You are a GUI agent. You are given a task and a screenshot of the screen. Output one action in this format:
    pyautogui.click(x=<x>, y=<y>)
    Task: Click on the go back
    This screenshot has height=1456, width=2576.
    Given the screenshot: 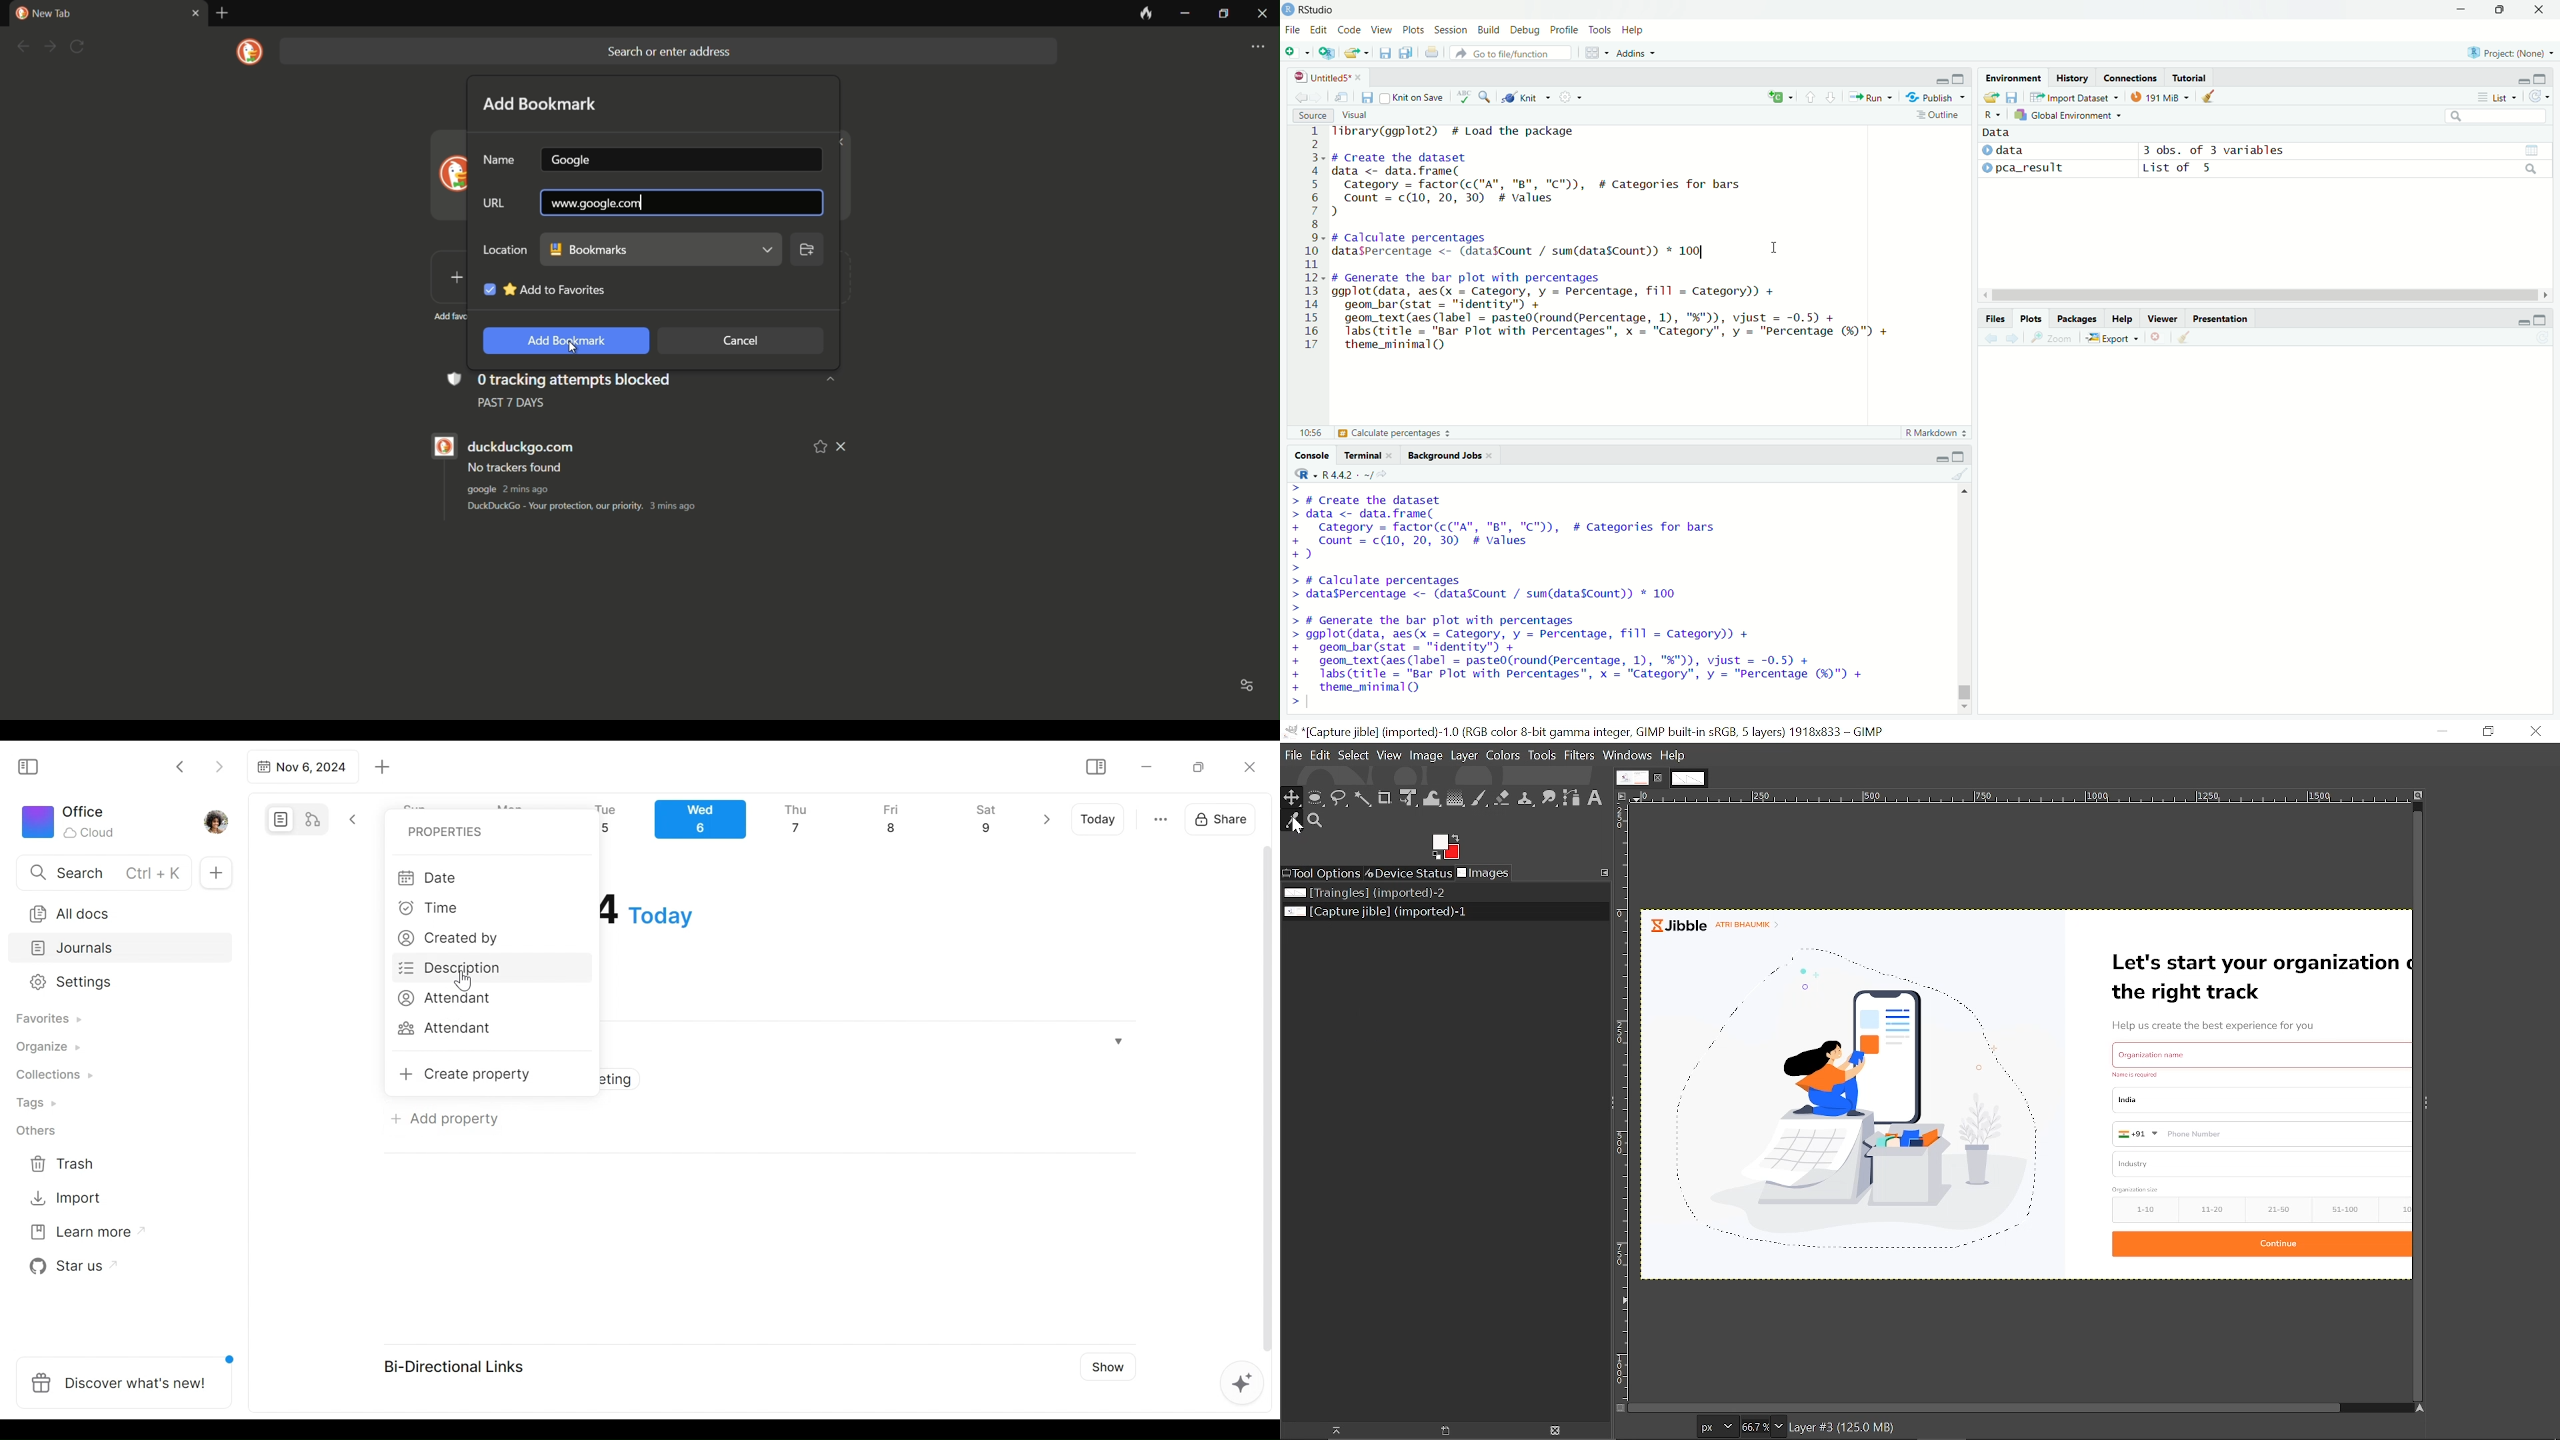 What is the action you would take?
    pyautogui.click(x=1991, y=339)
    